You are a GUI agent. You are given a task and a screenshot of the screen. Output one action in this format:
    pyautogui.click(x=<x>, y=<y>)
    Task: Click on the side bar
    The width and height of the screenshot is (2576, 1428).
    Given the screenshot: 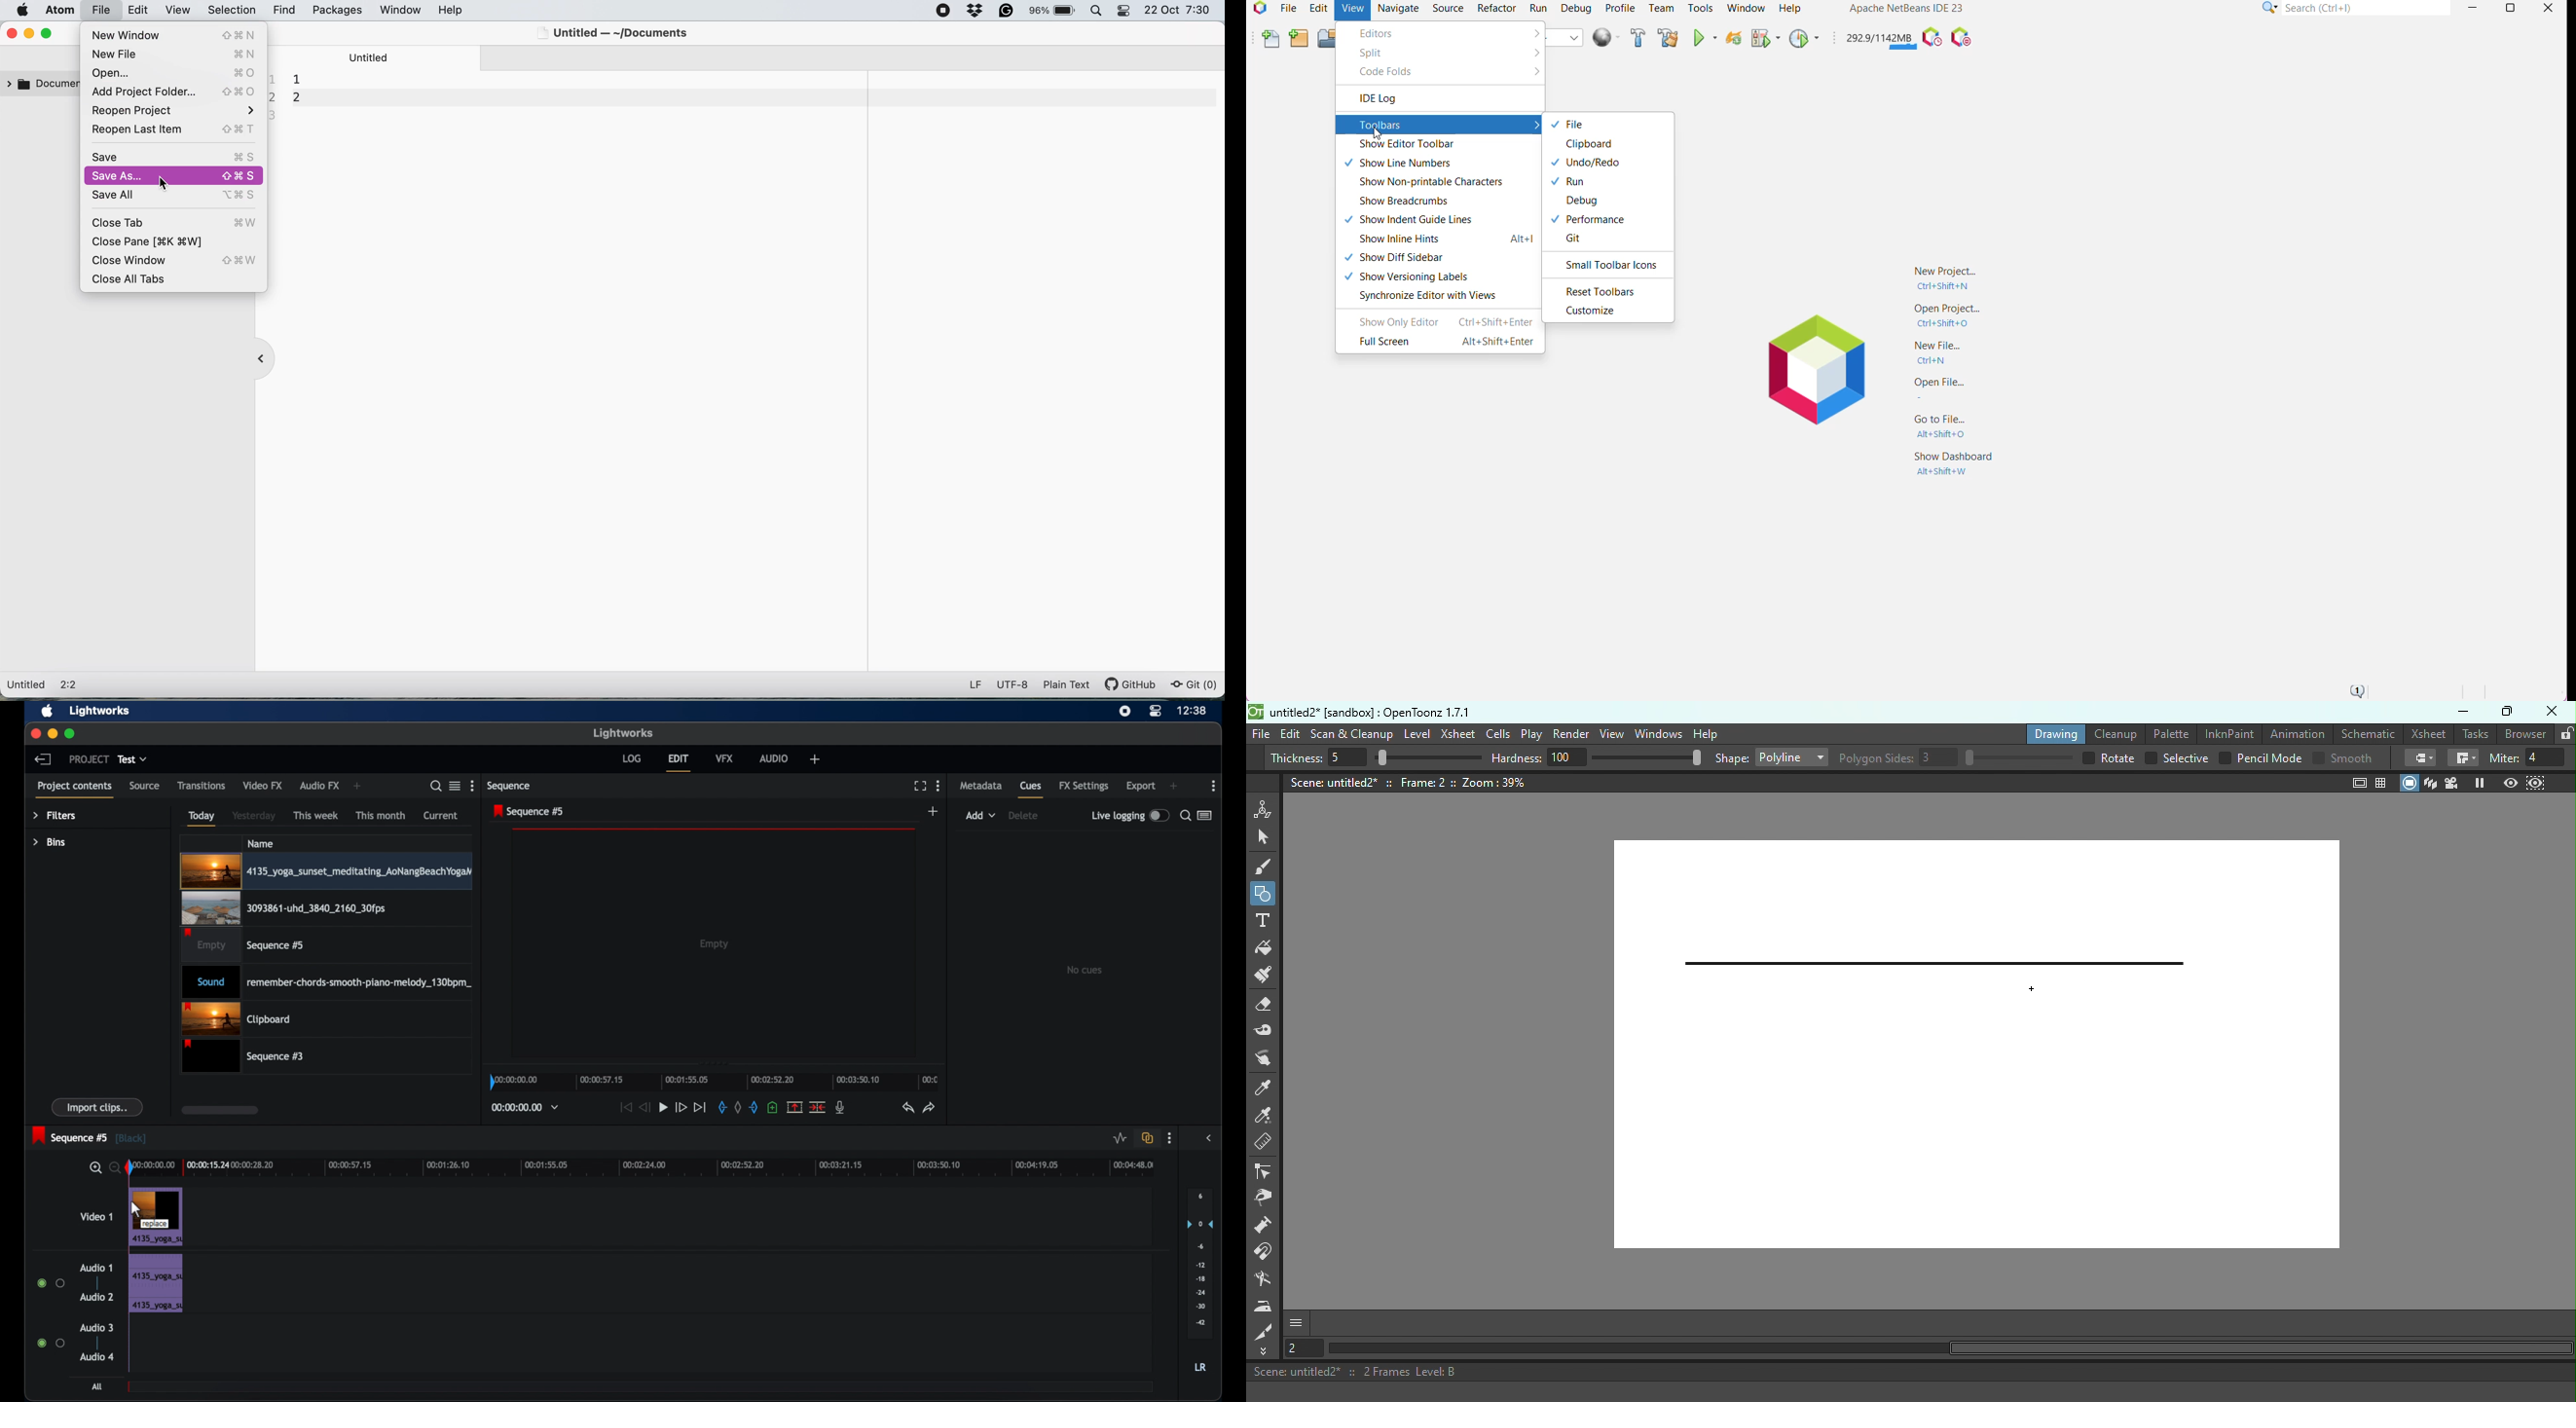 What is the action you would take?
    pyautogui.click(x=1210, y=1138)
    